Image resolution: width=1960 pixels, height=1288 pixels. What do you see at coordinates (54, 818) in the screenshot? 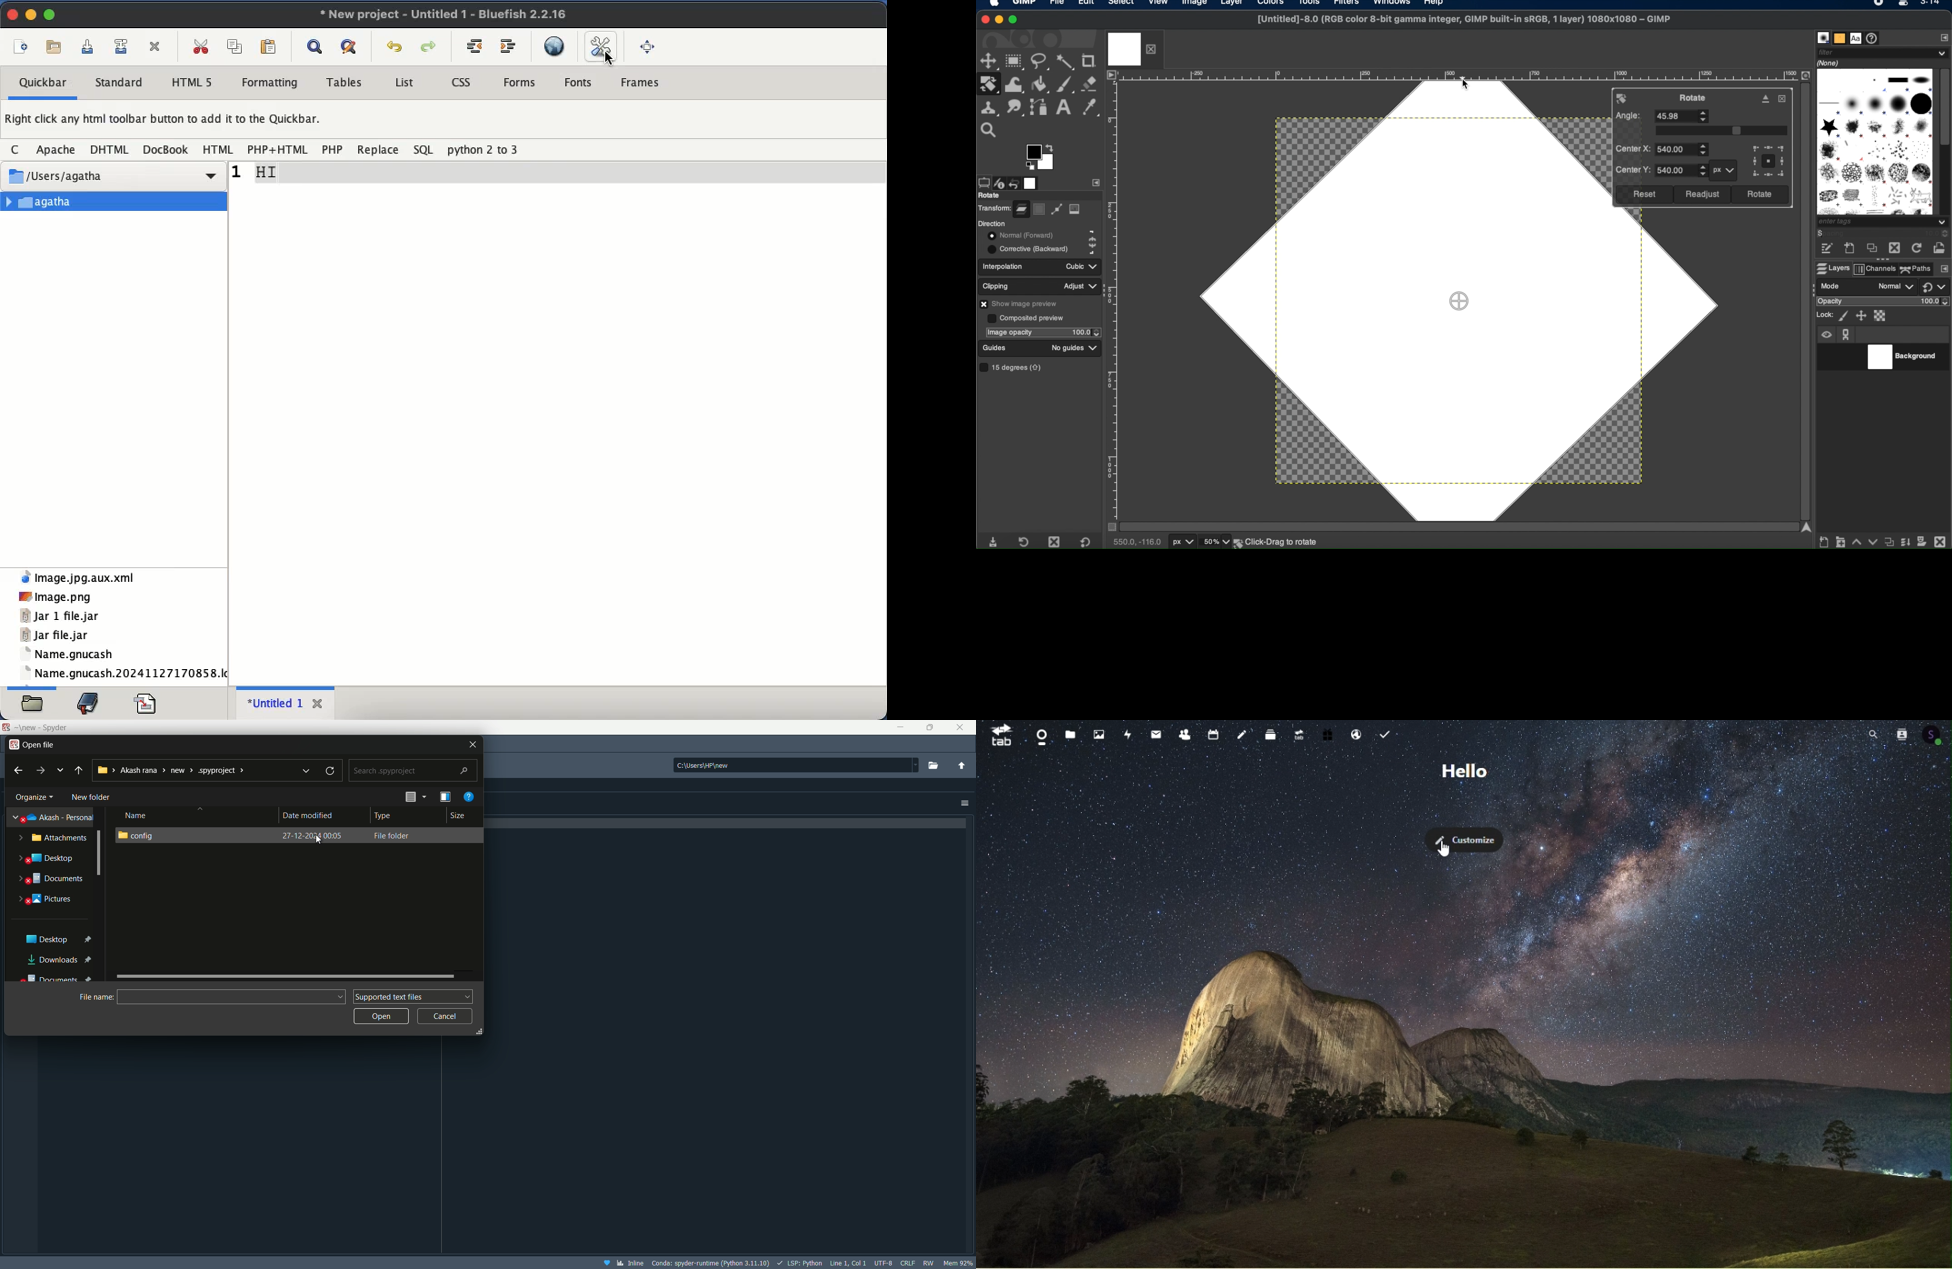
I see `akash-personal` at bounding box center [54, 818].